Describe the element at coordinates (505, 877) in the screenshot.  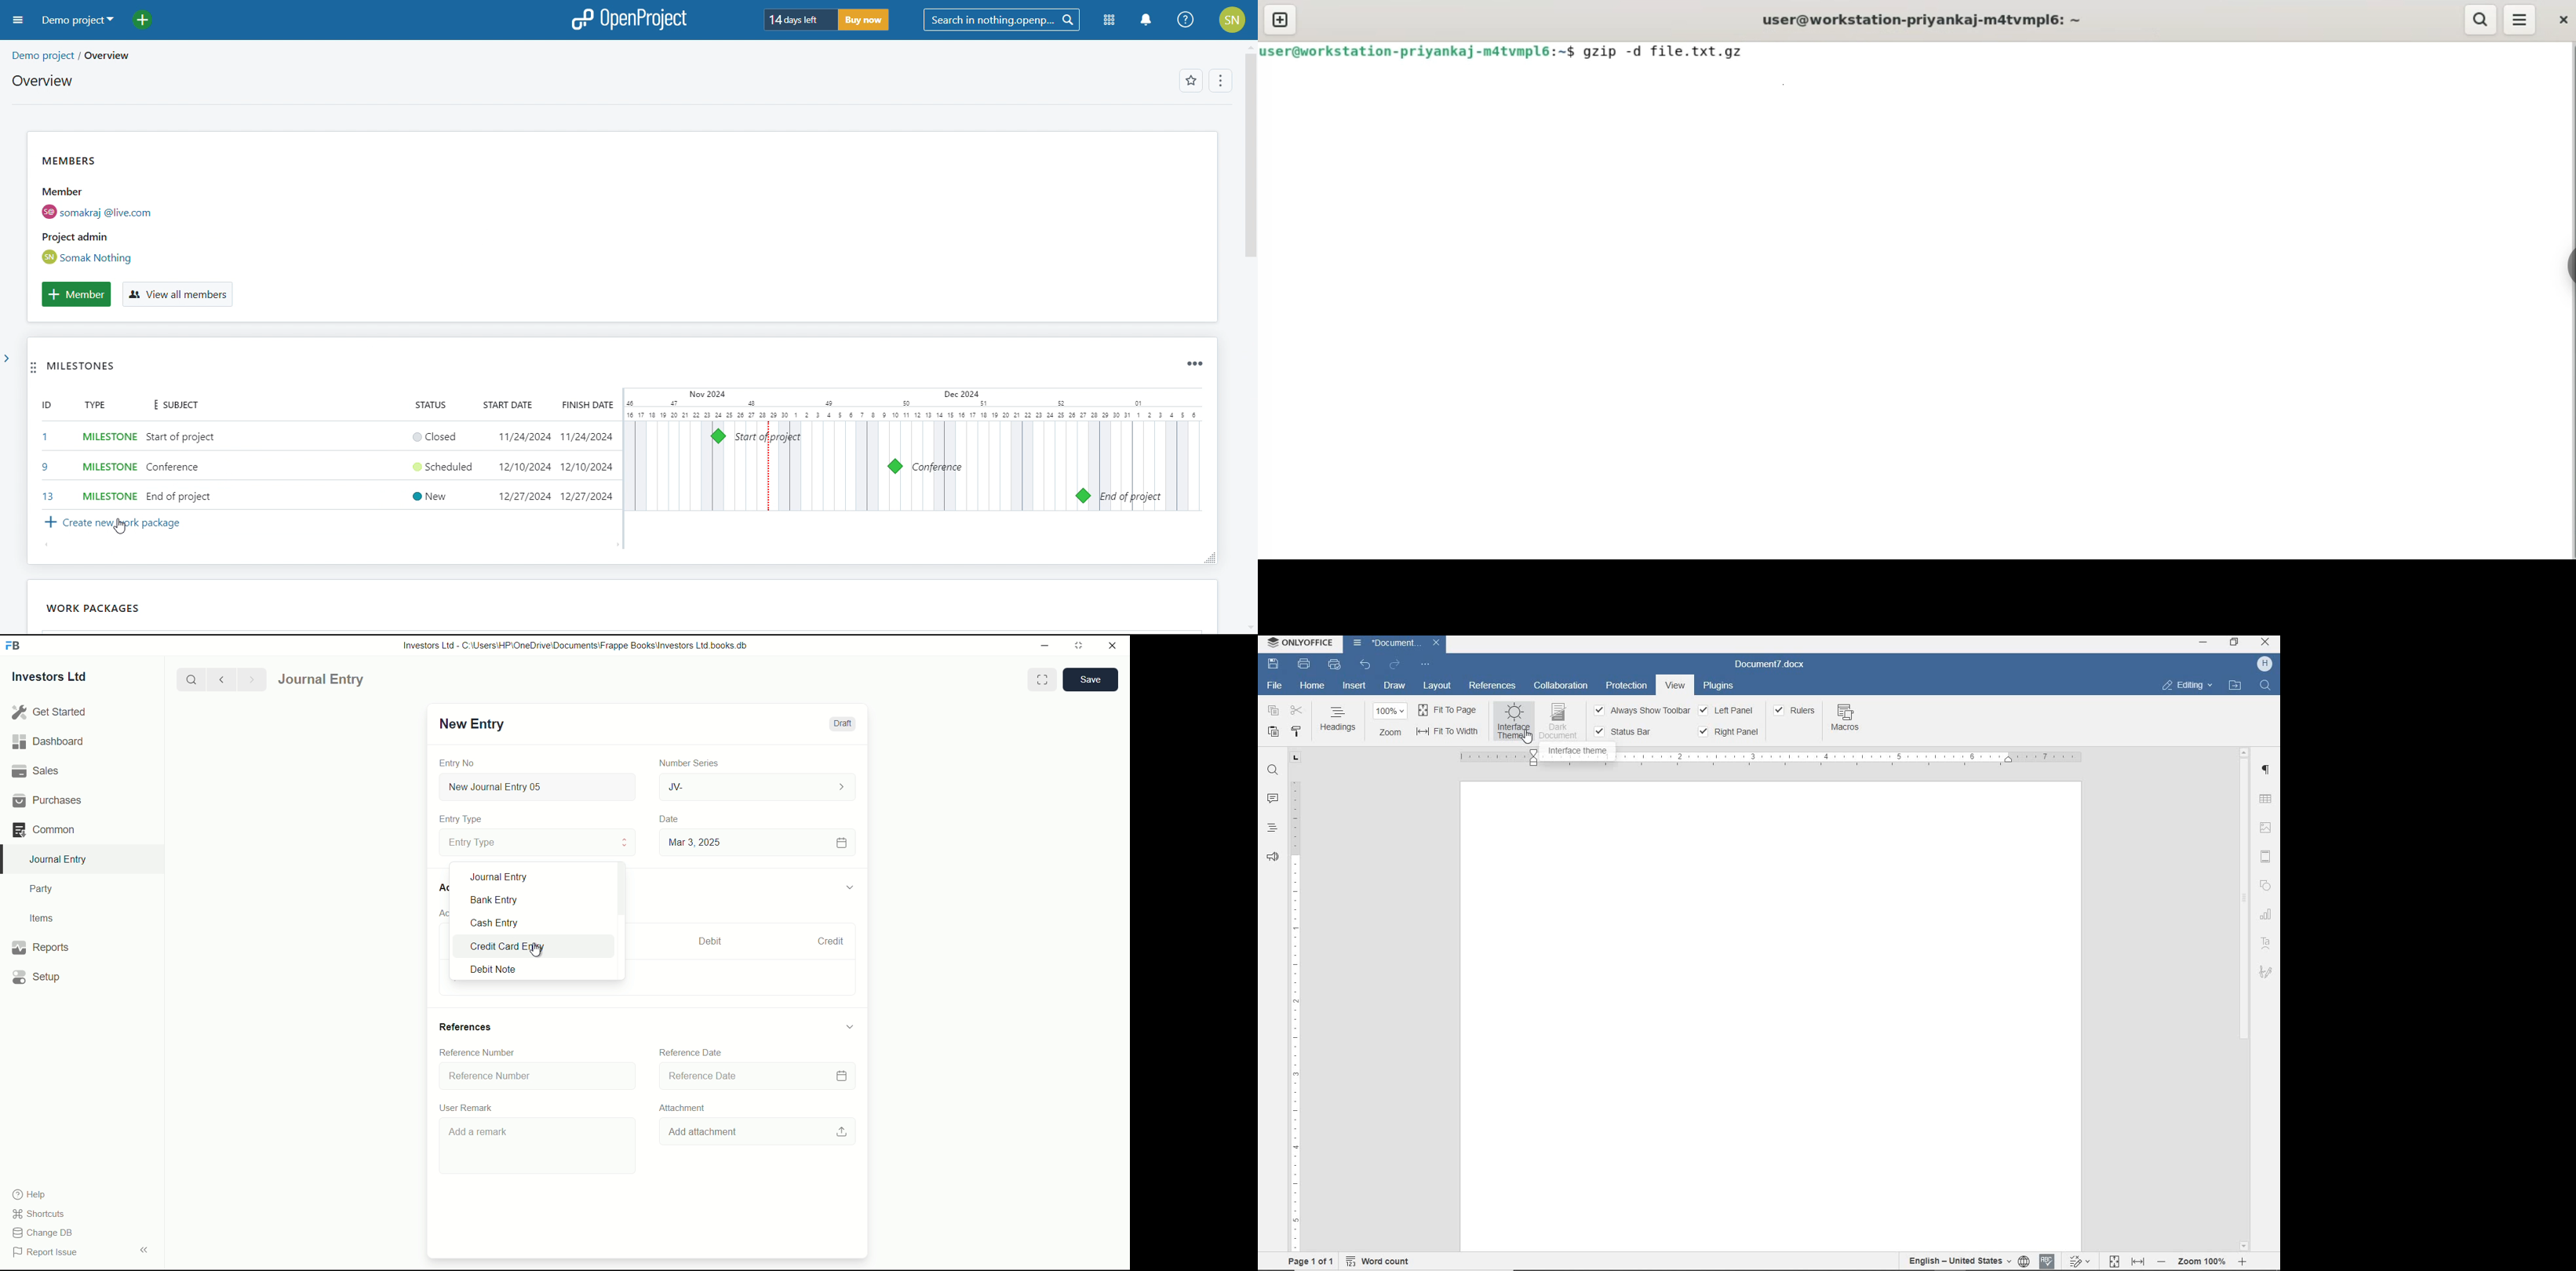
I see `Journal Entry` at that location.